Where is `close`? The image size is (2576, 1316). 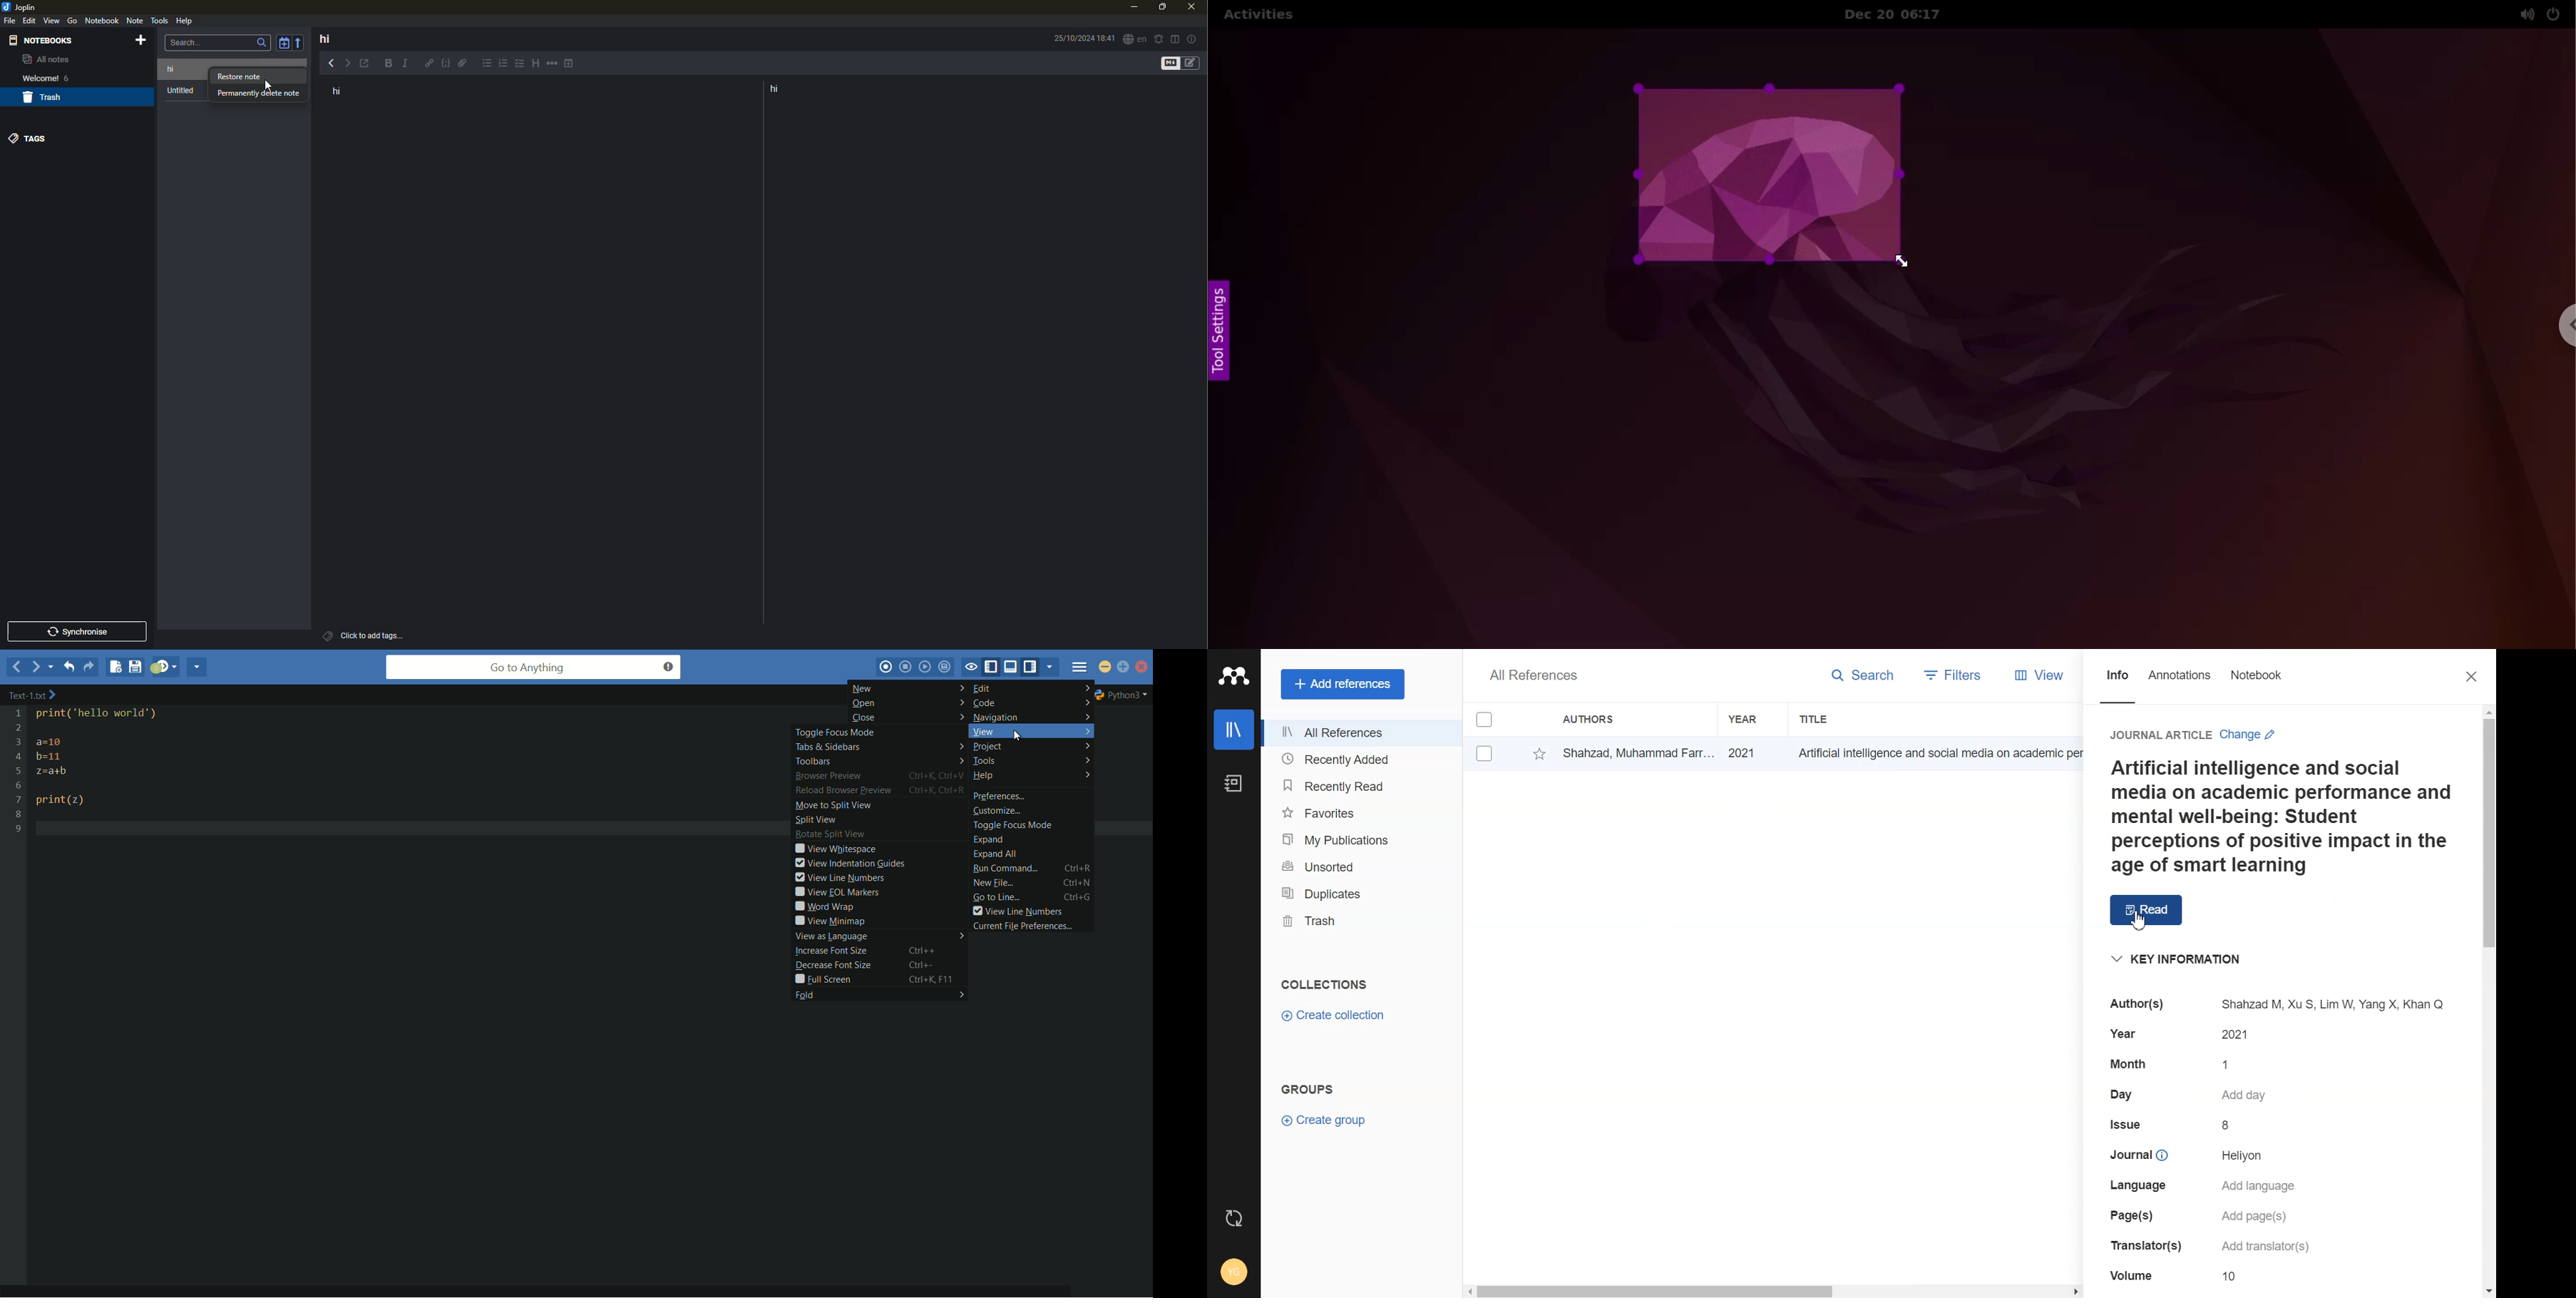
close is located at coordinates (1190, 6).